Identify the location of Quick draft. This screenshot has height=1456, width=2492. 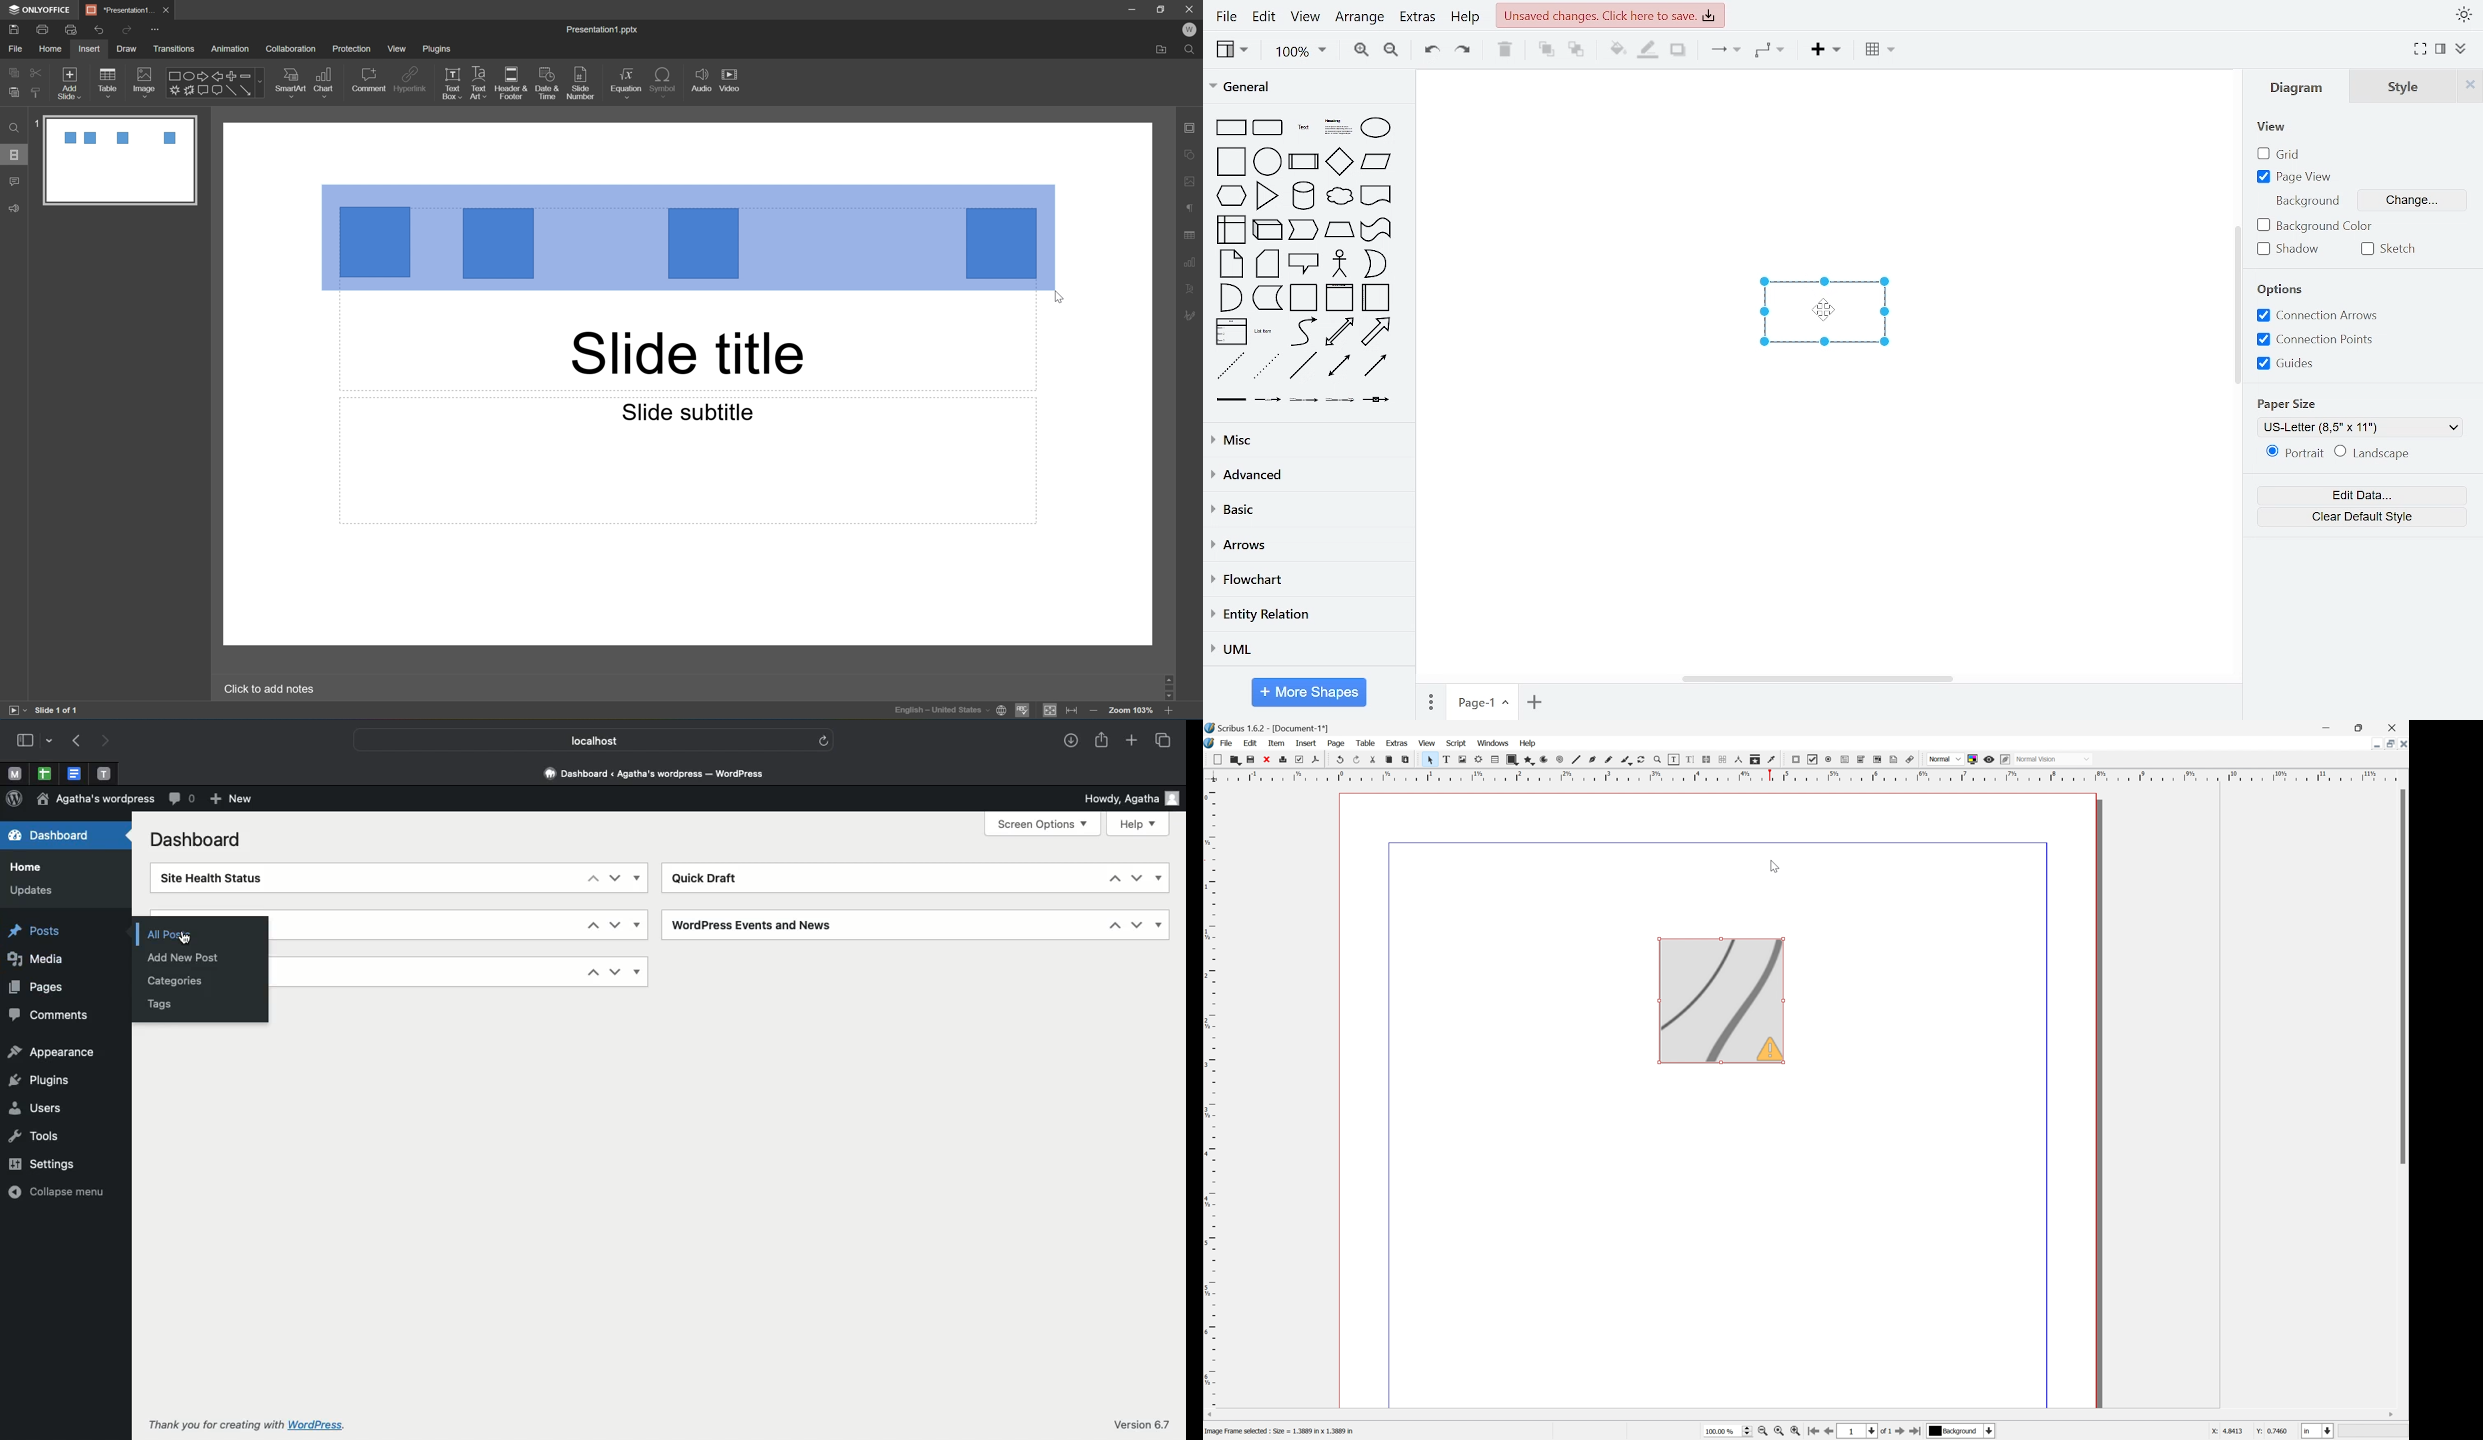
(710, 878).